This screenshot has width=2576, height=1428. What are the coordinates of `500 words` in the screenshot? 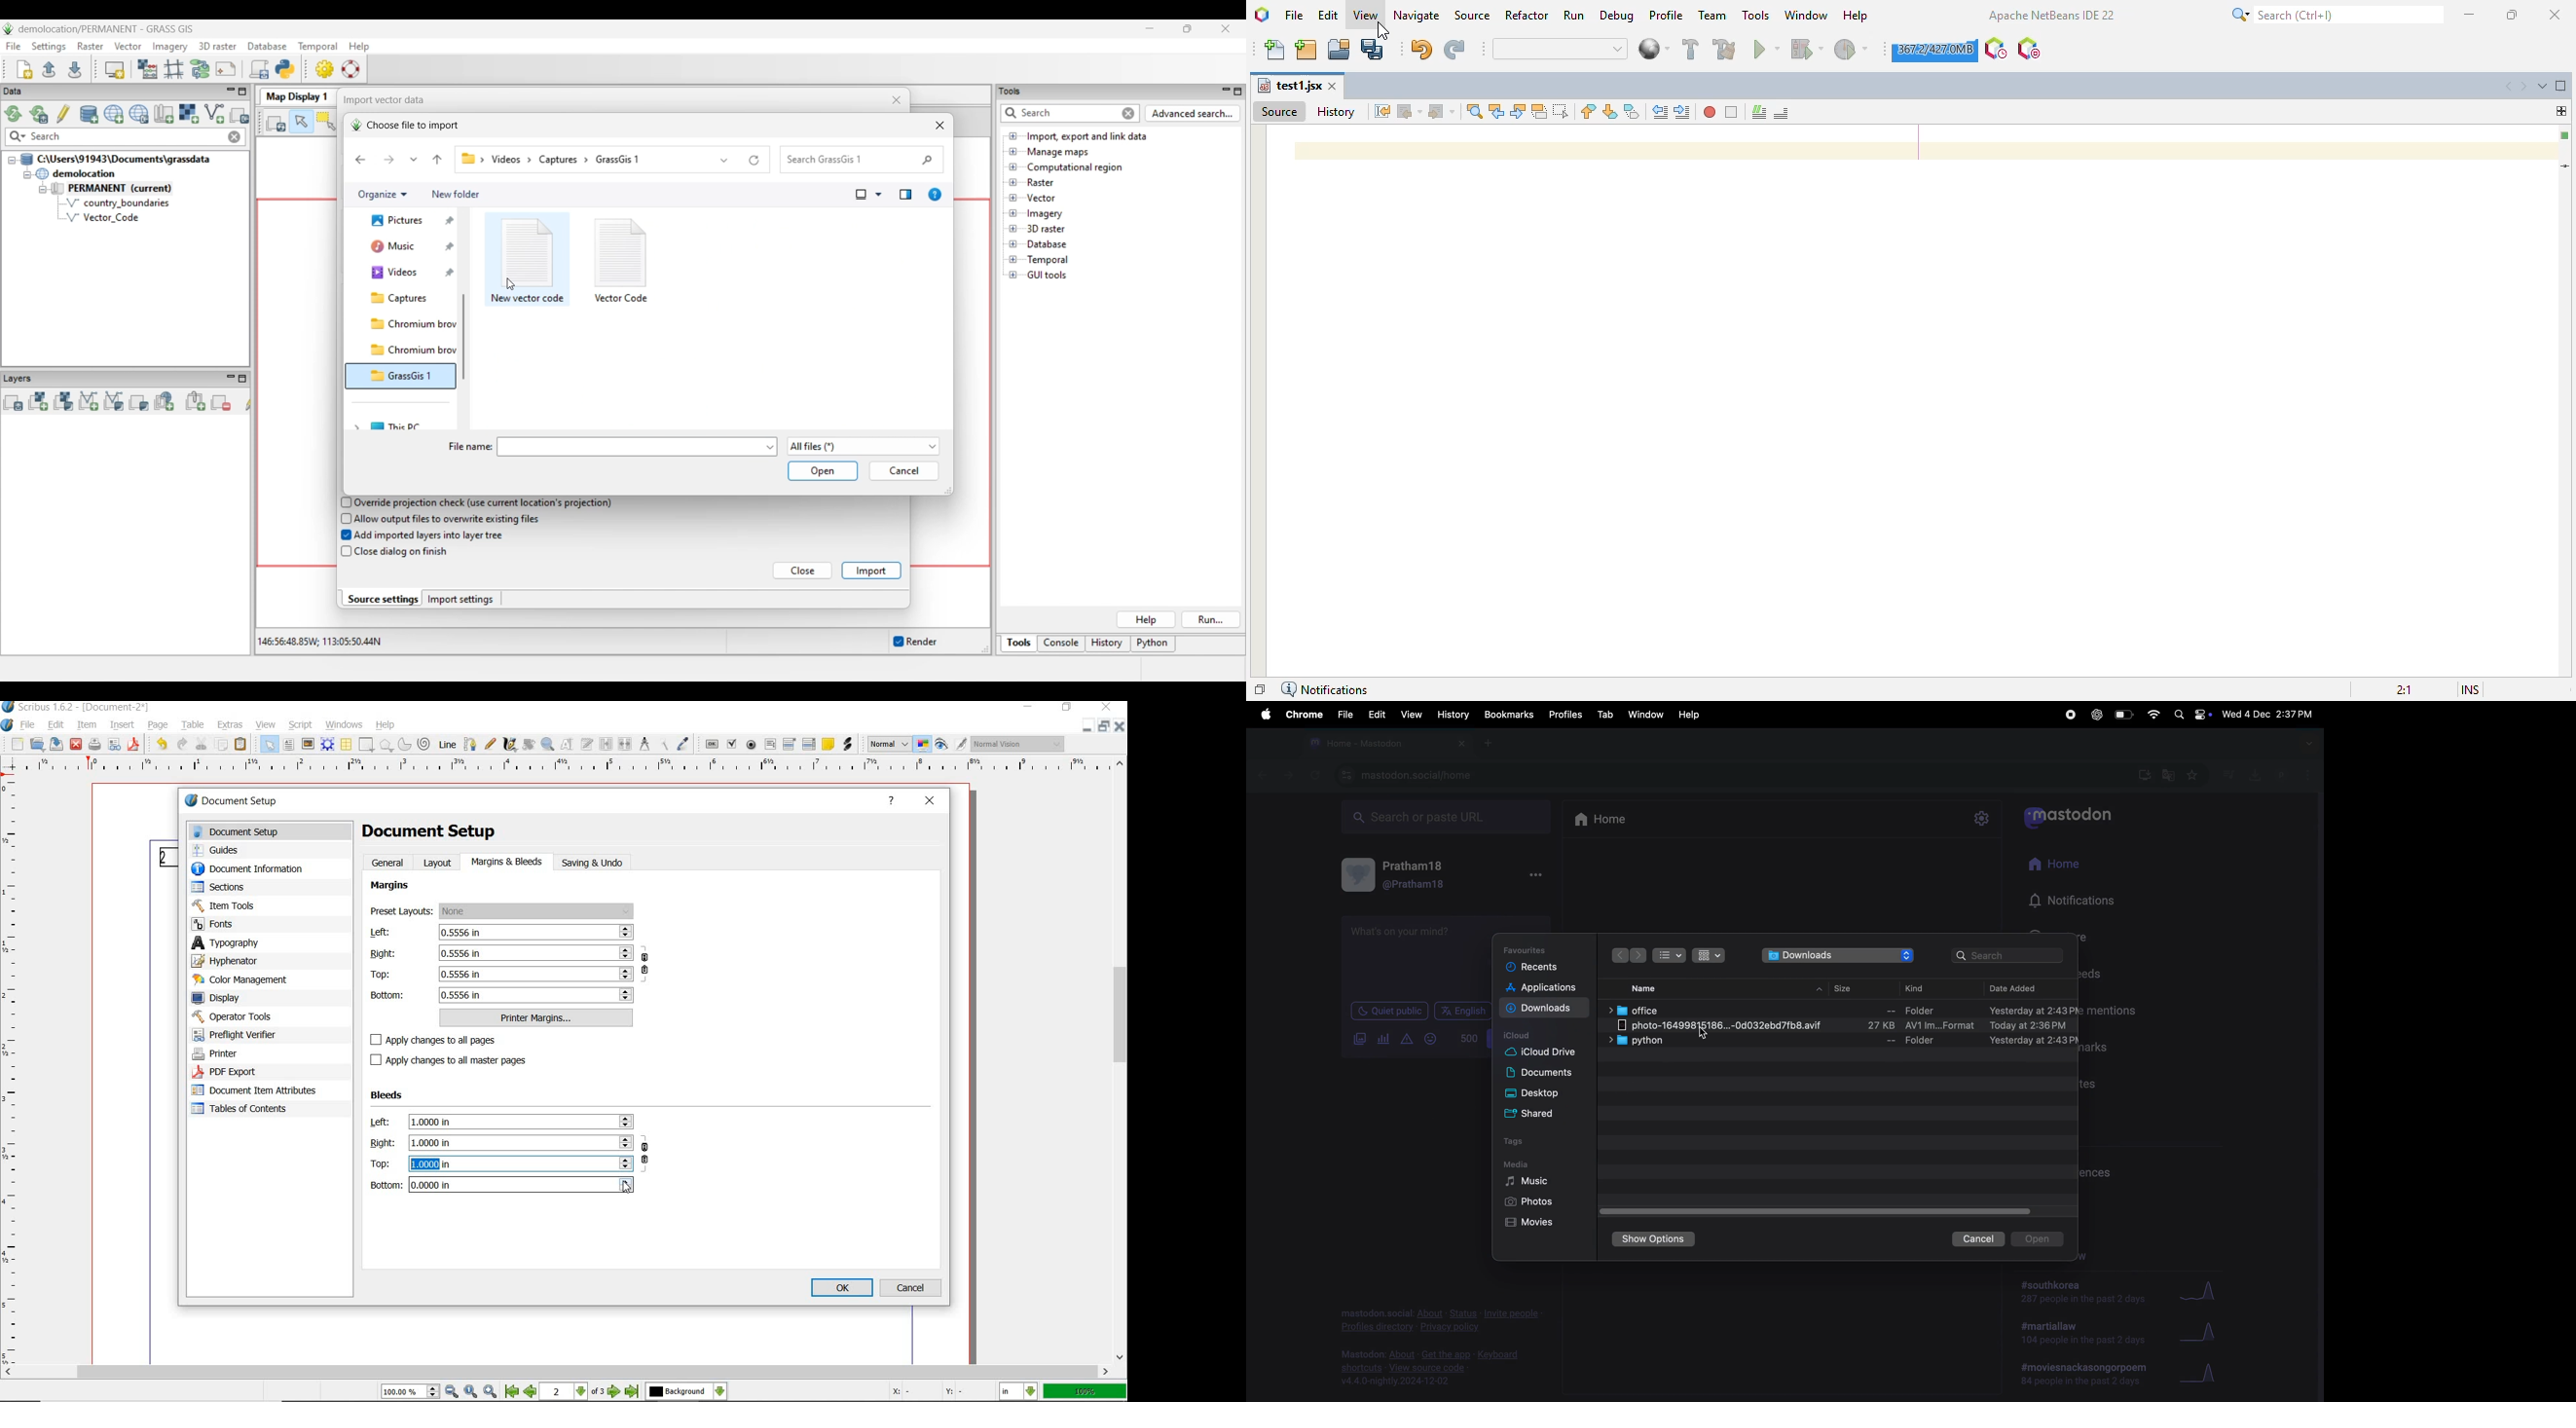 It's located at (1467, 1038).